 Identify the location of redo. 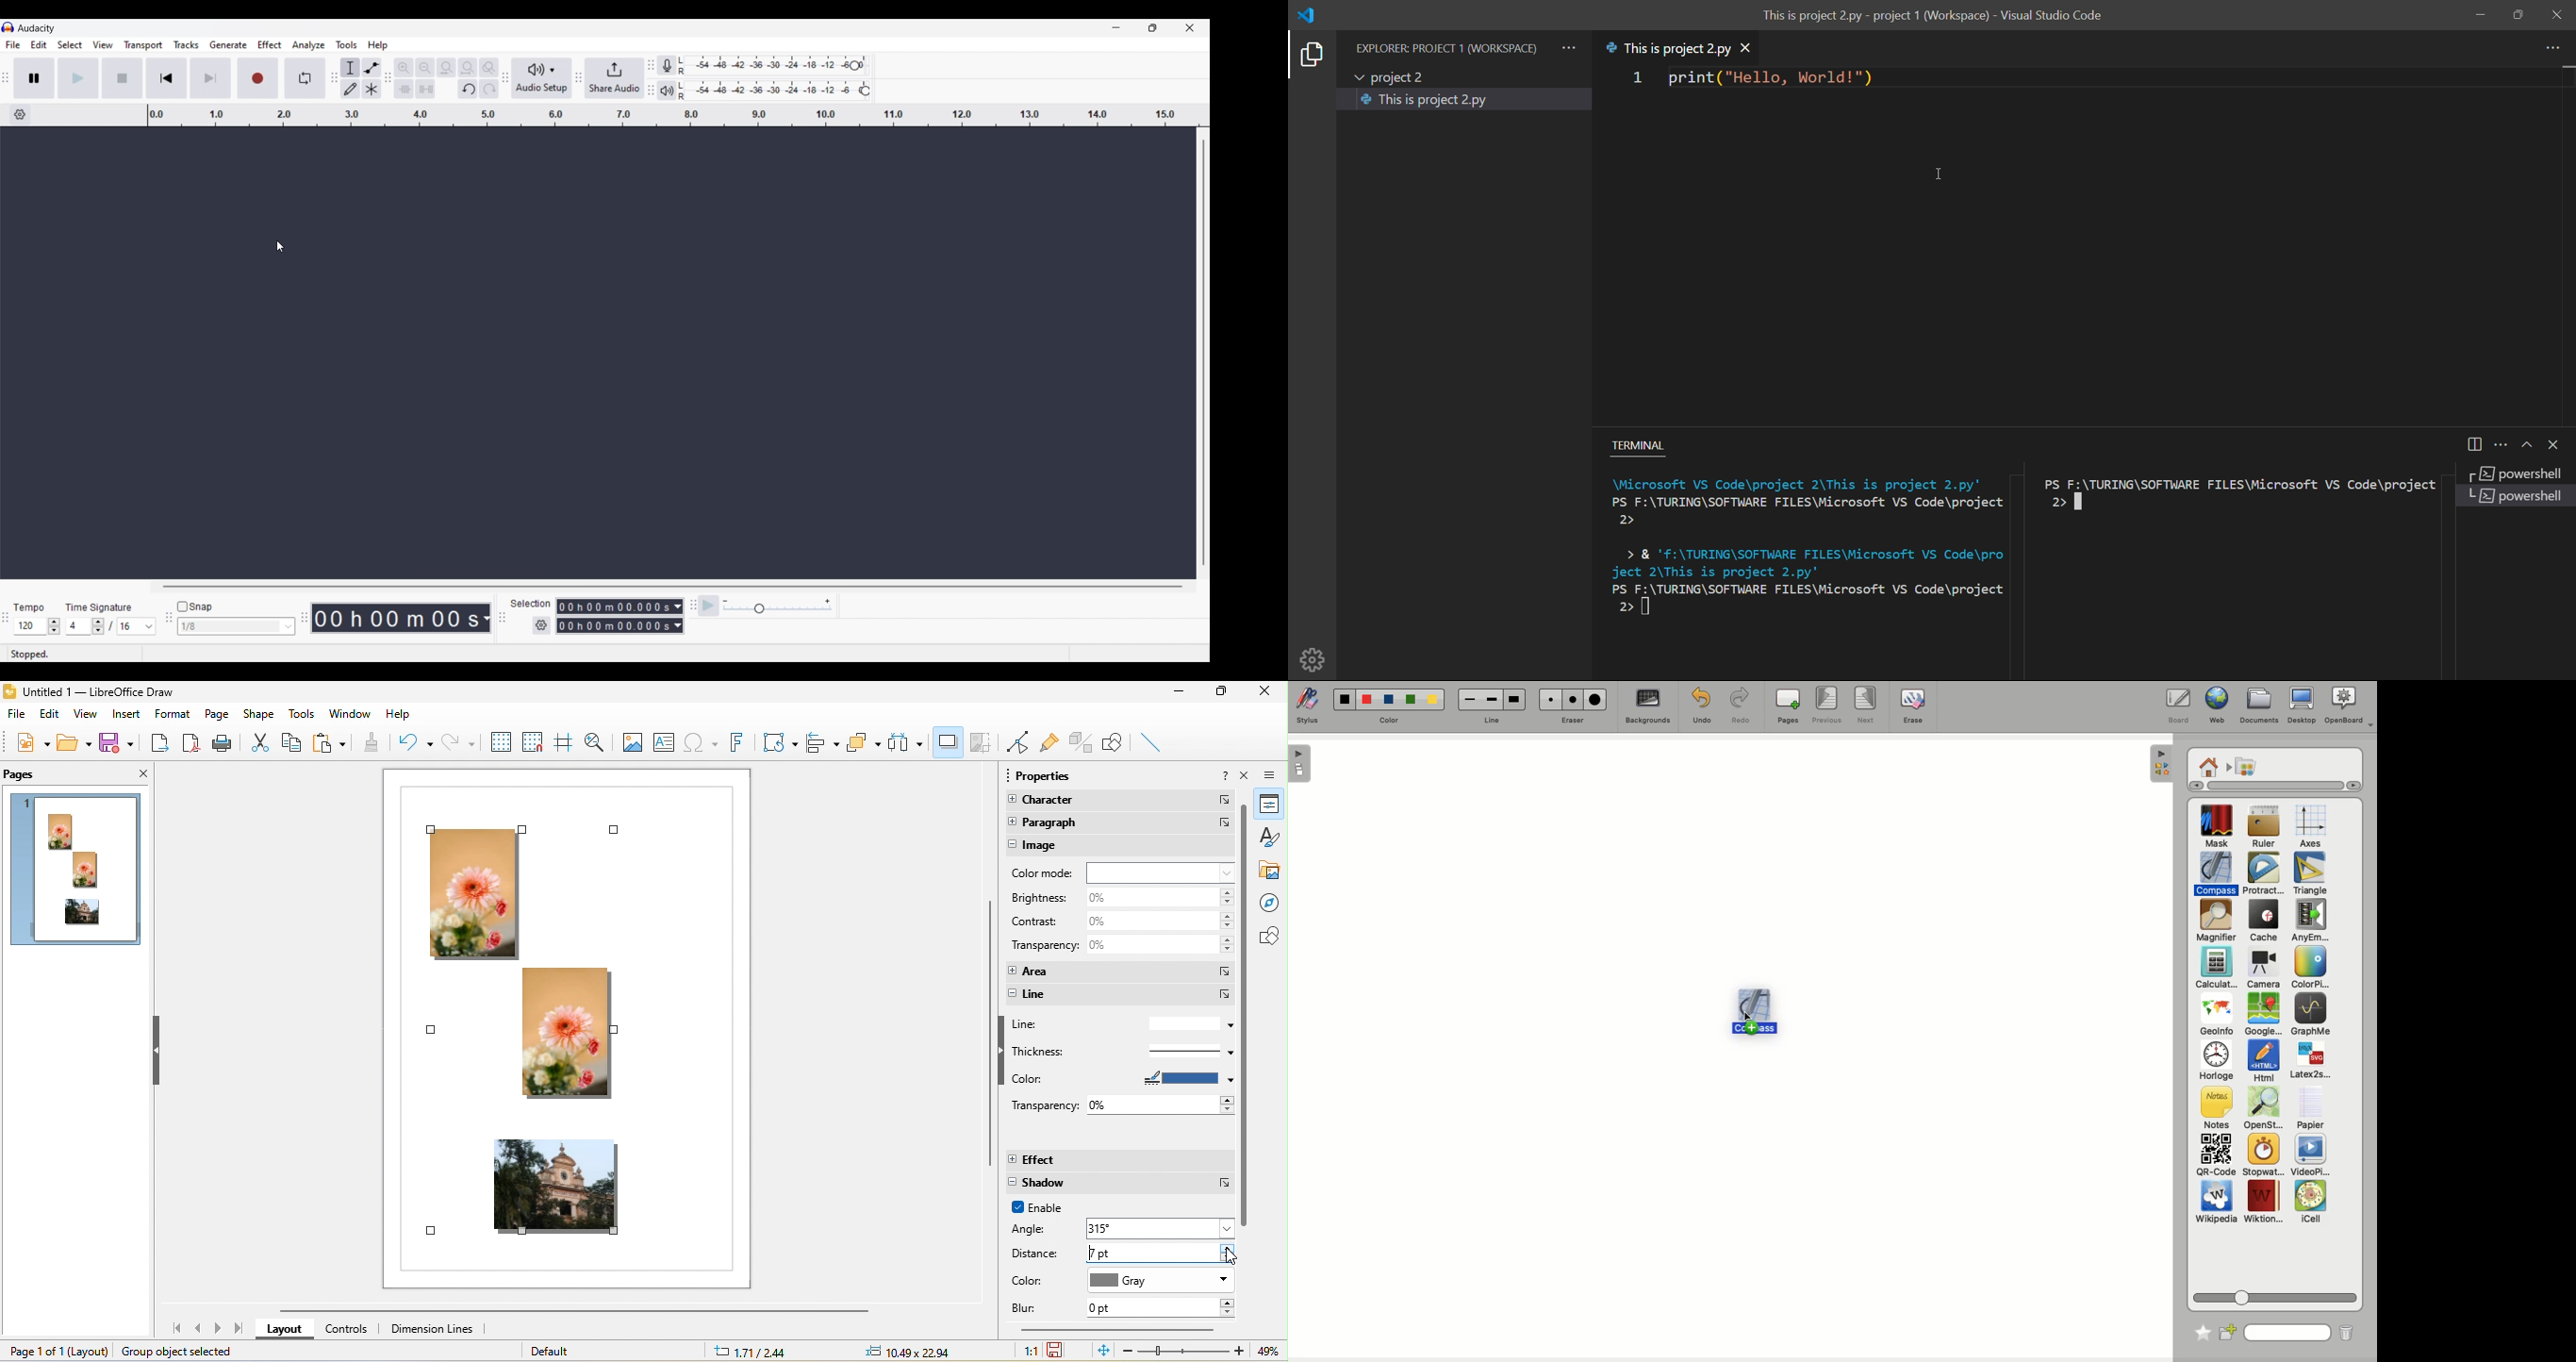
(457, 740).